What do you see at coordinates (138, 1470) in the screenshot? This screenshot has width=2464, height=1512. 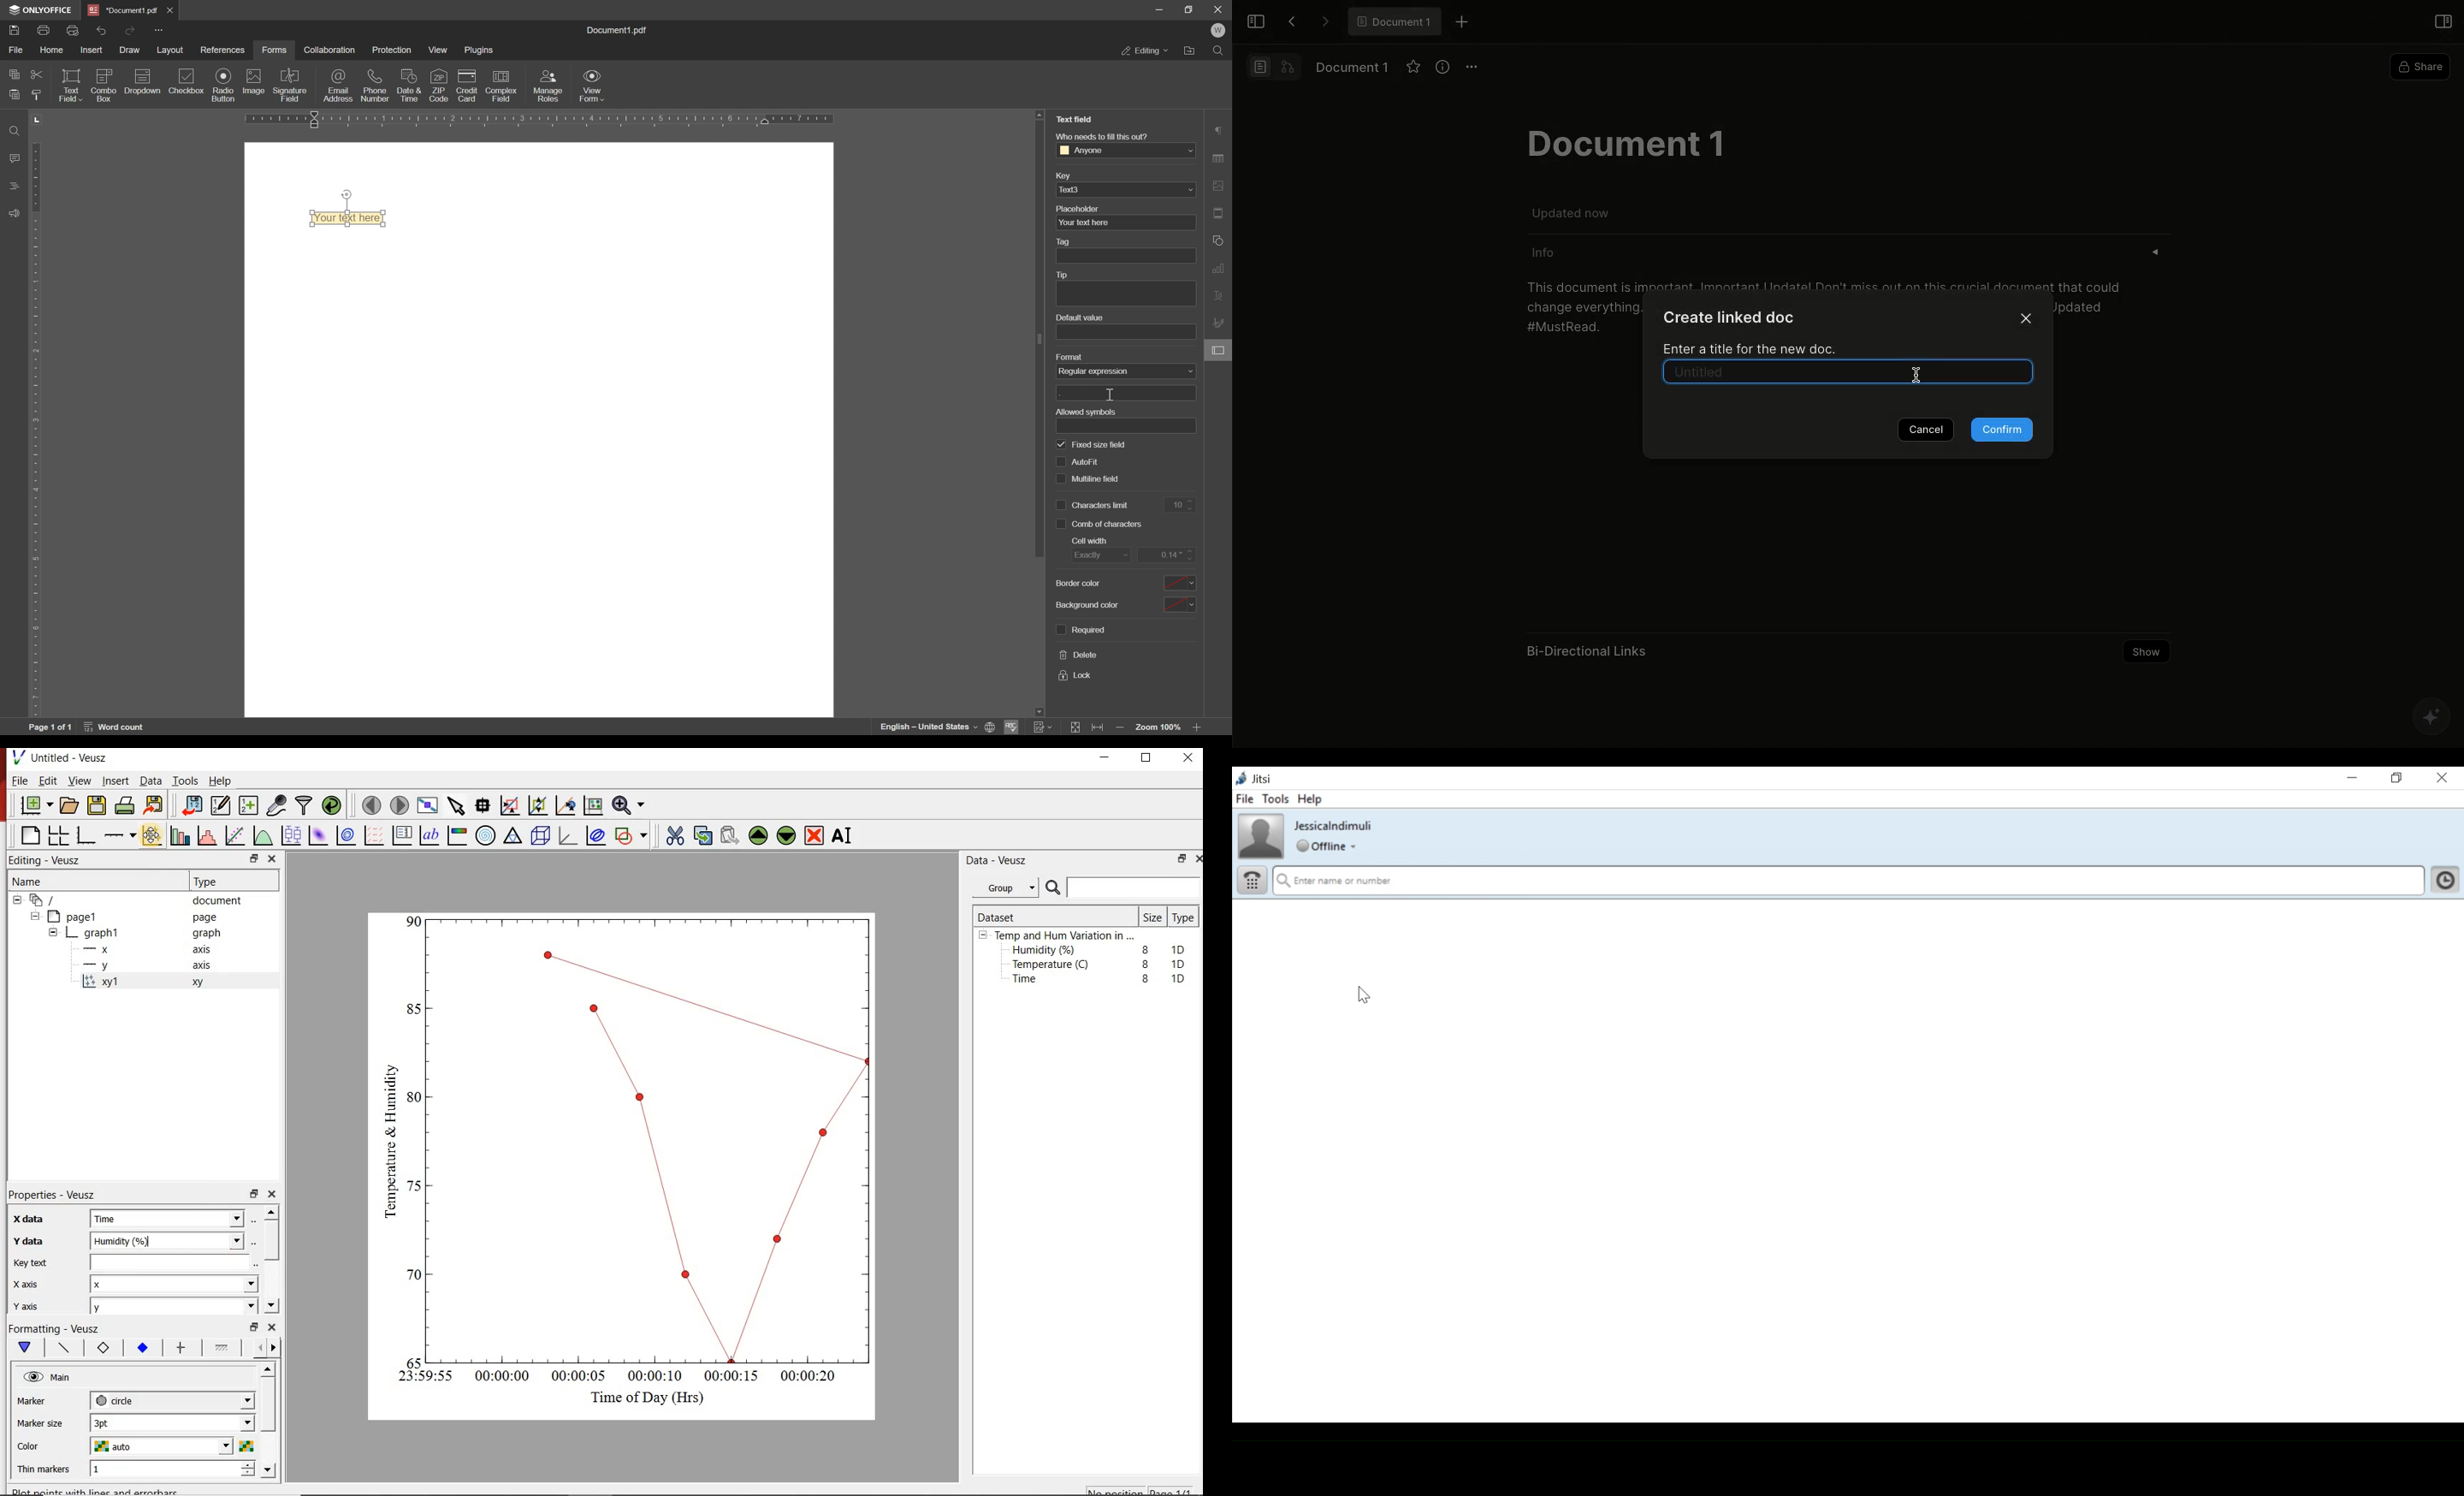 I see `1` at bounding box center [138, 1470].